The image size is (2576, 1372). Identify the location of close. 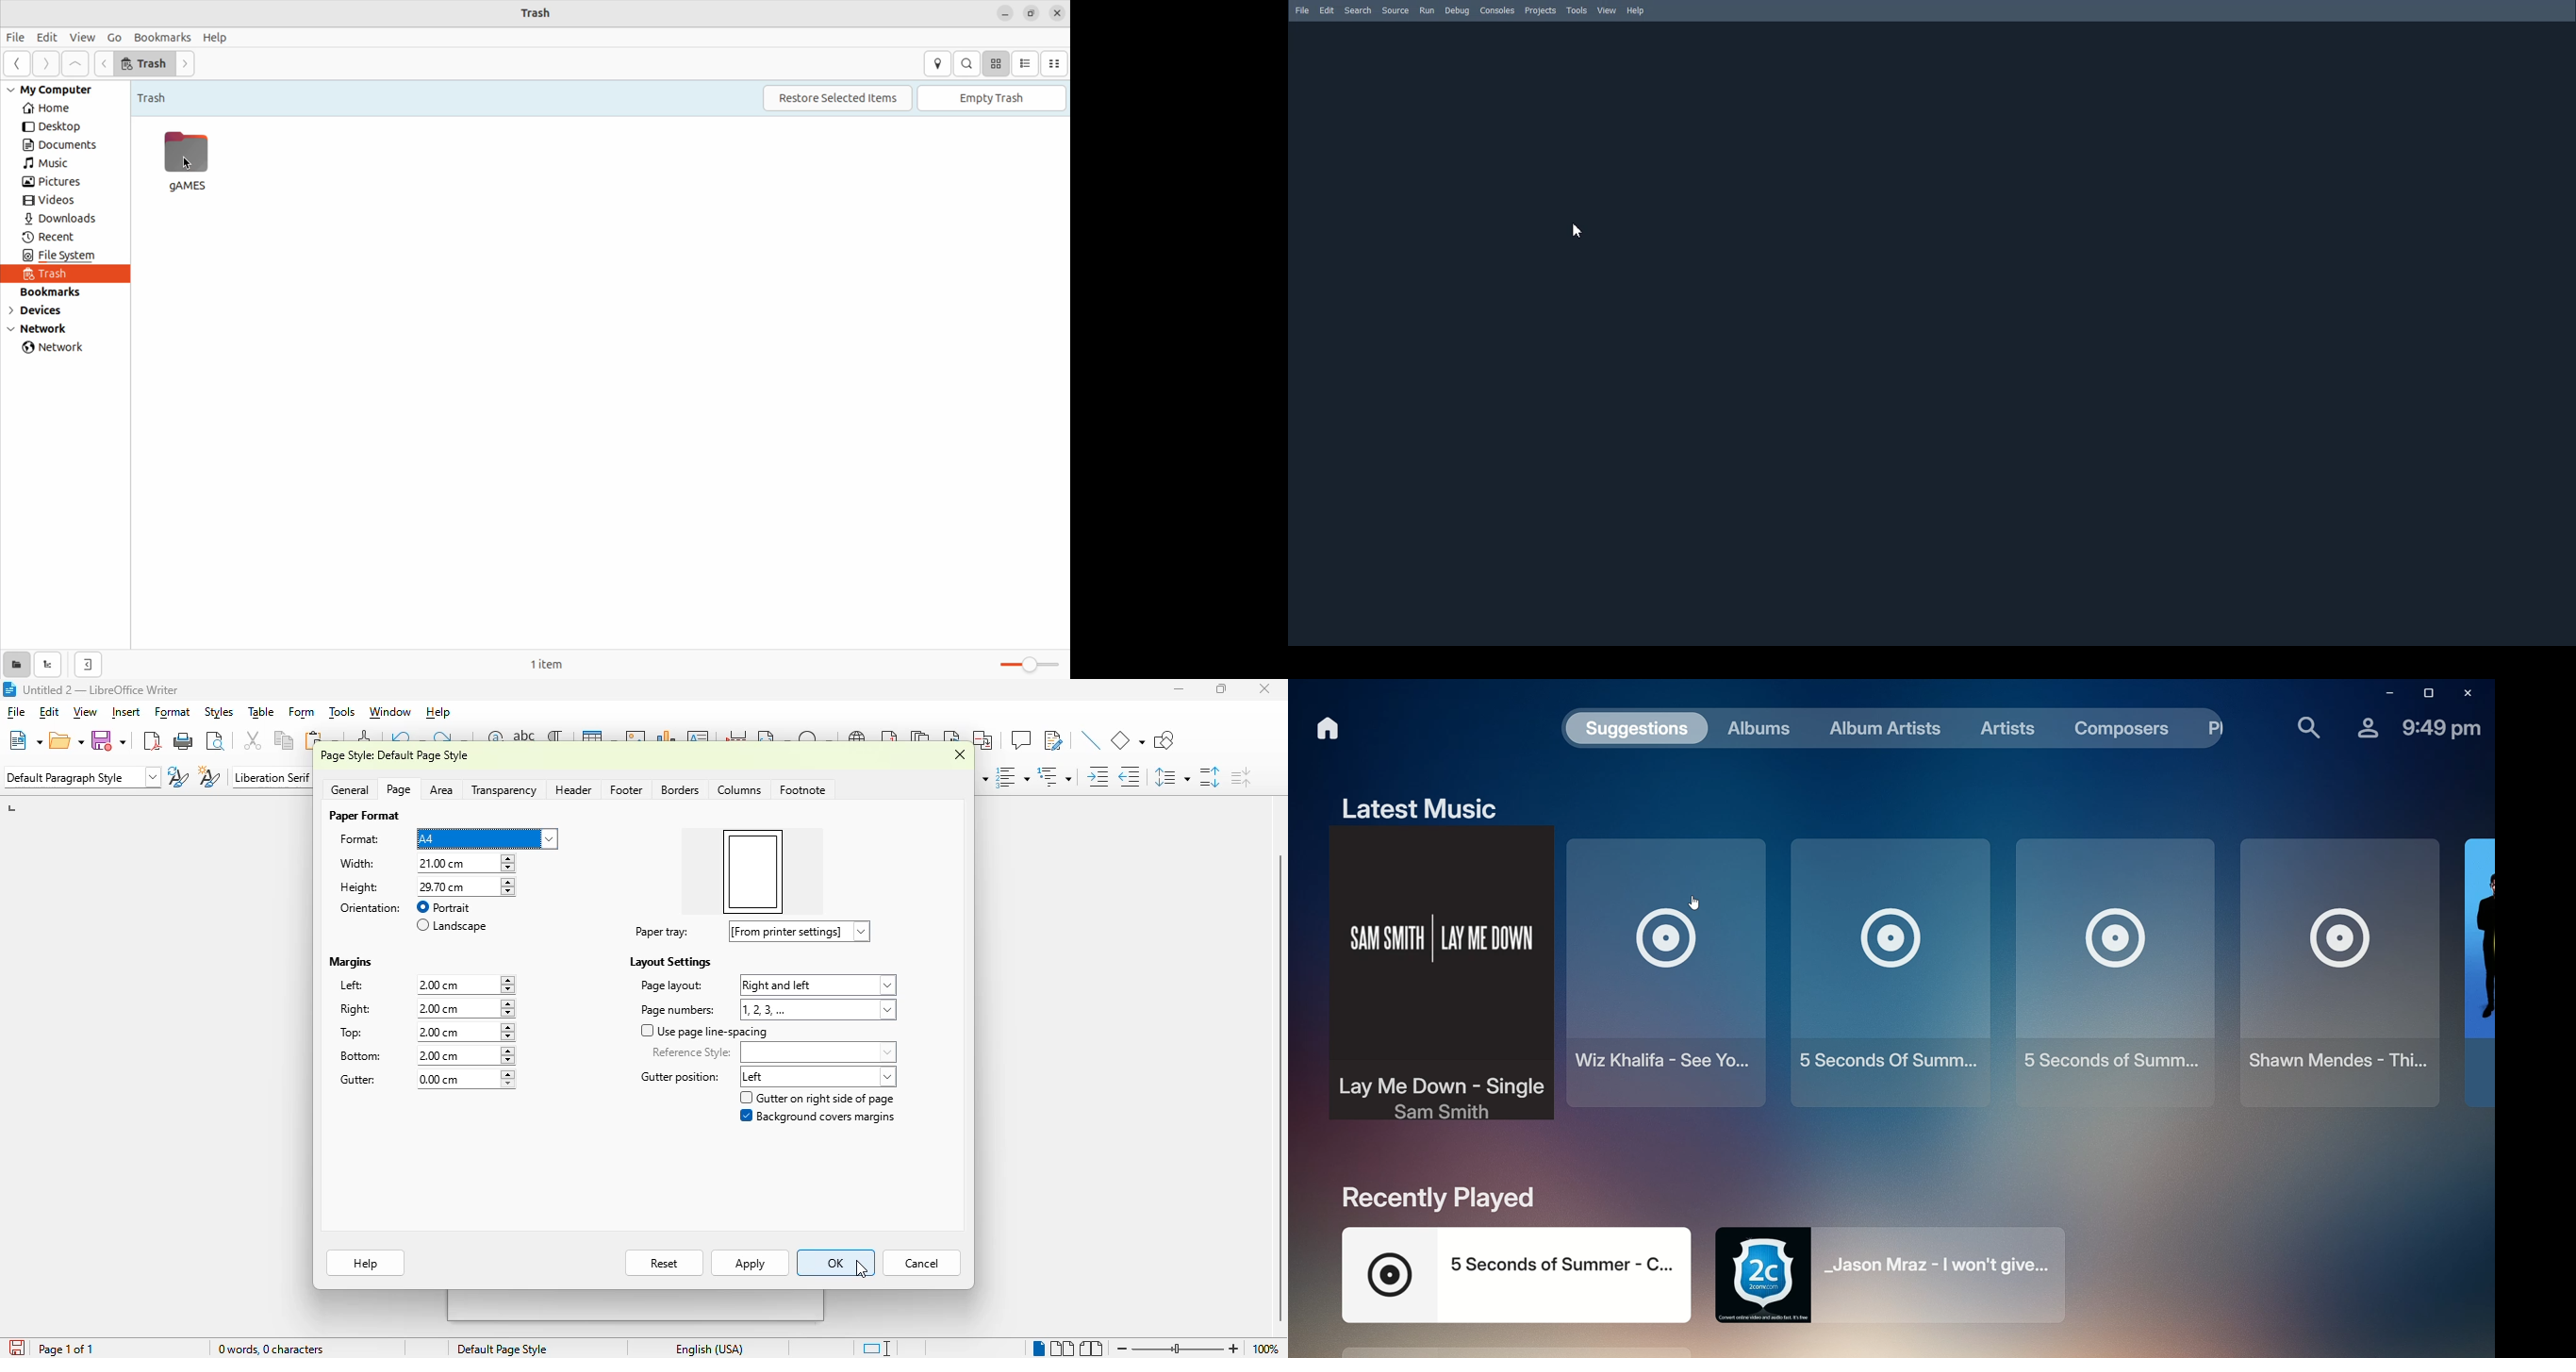
(1263, 688).